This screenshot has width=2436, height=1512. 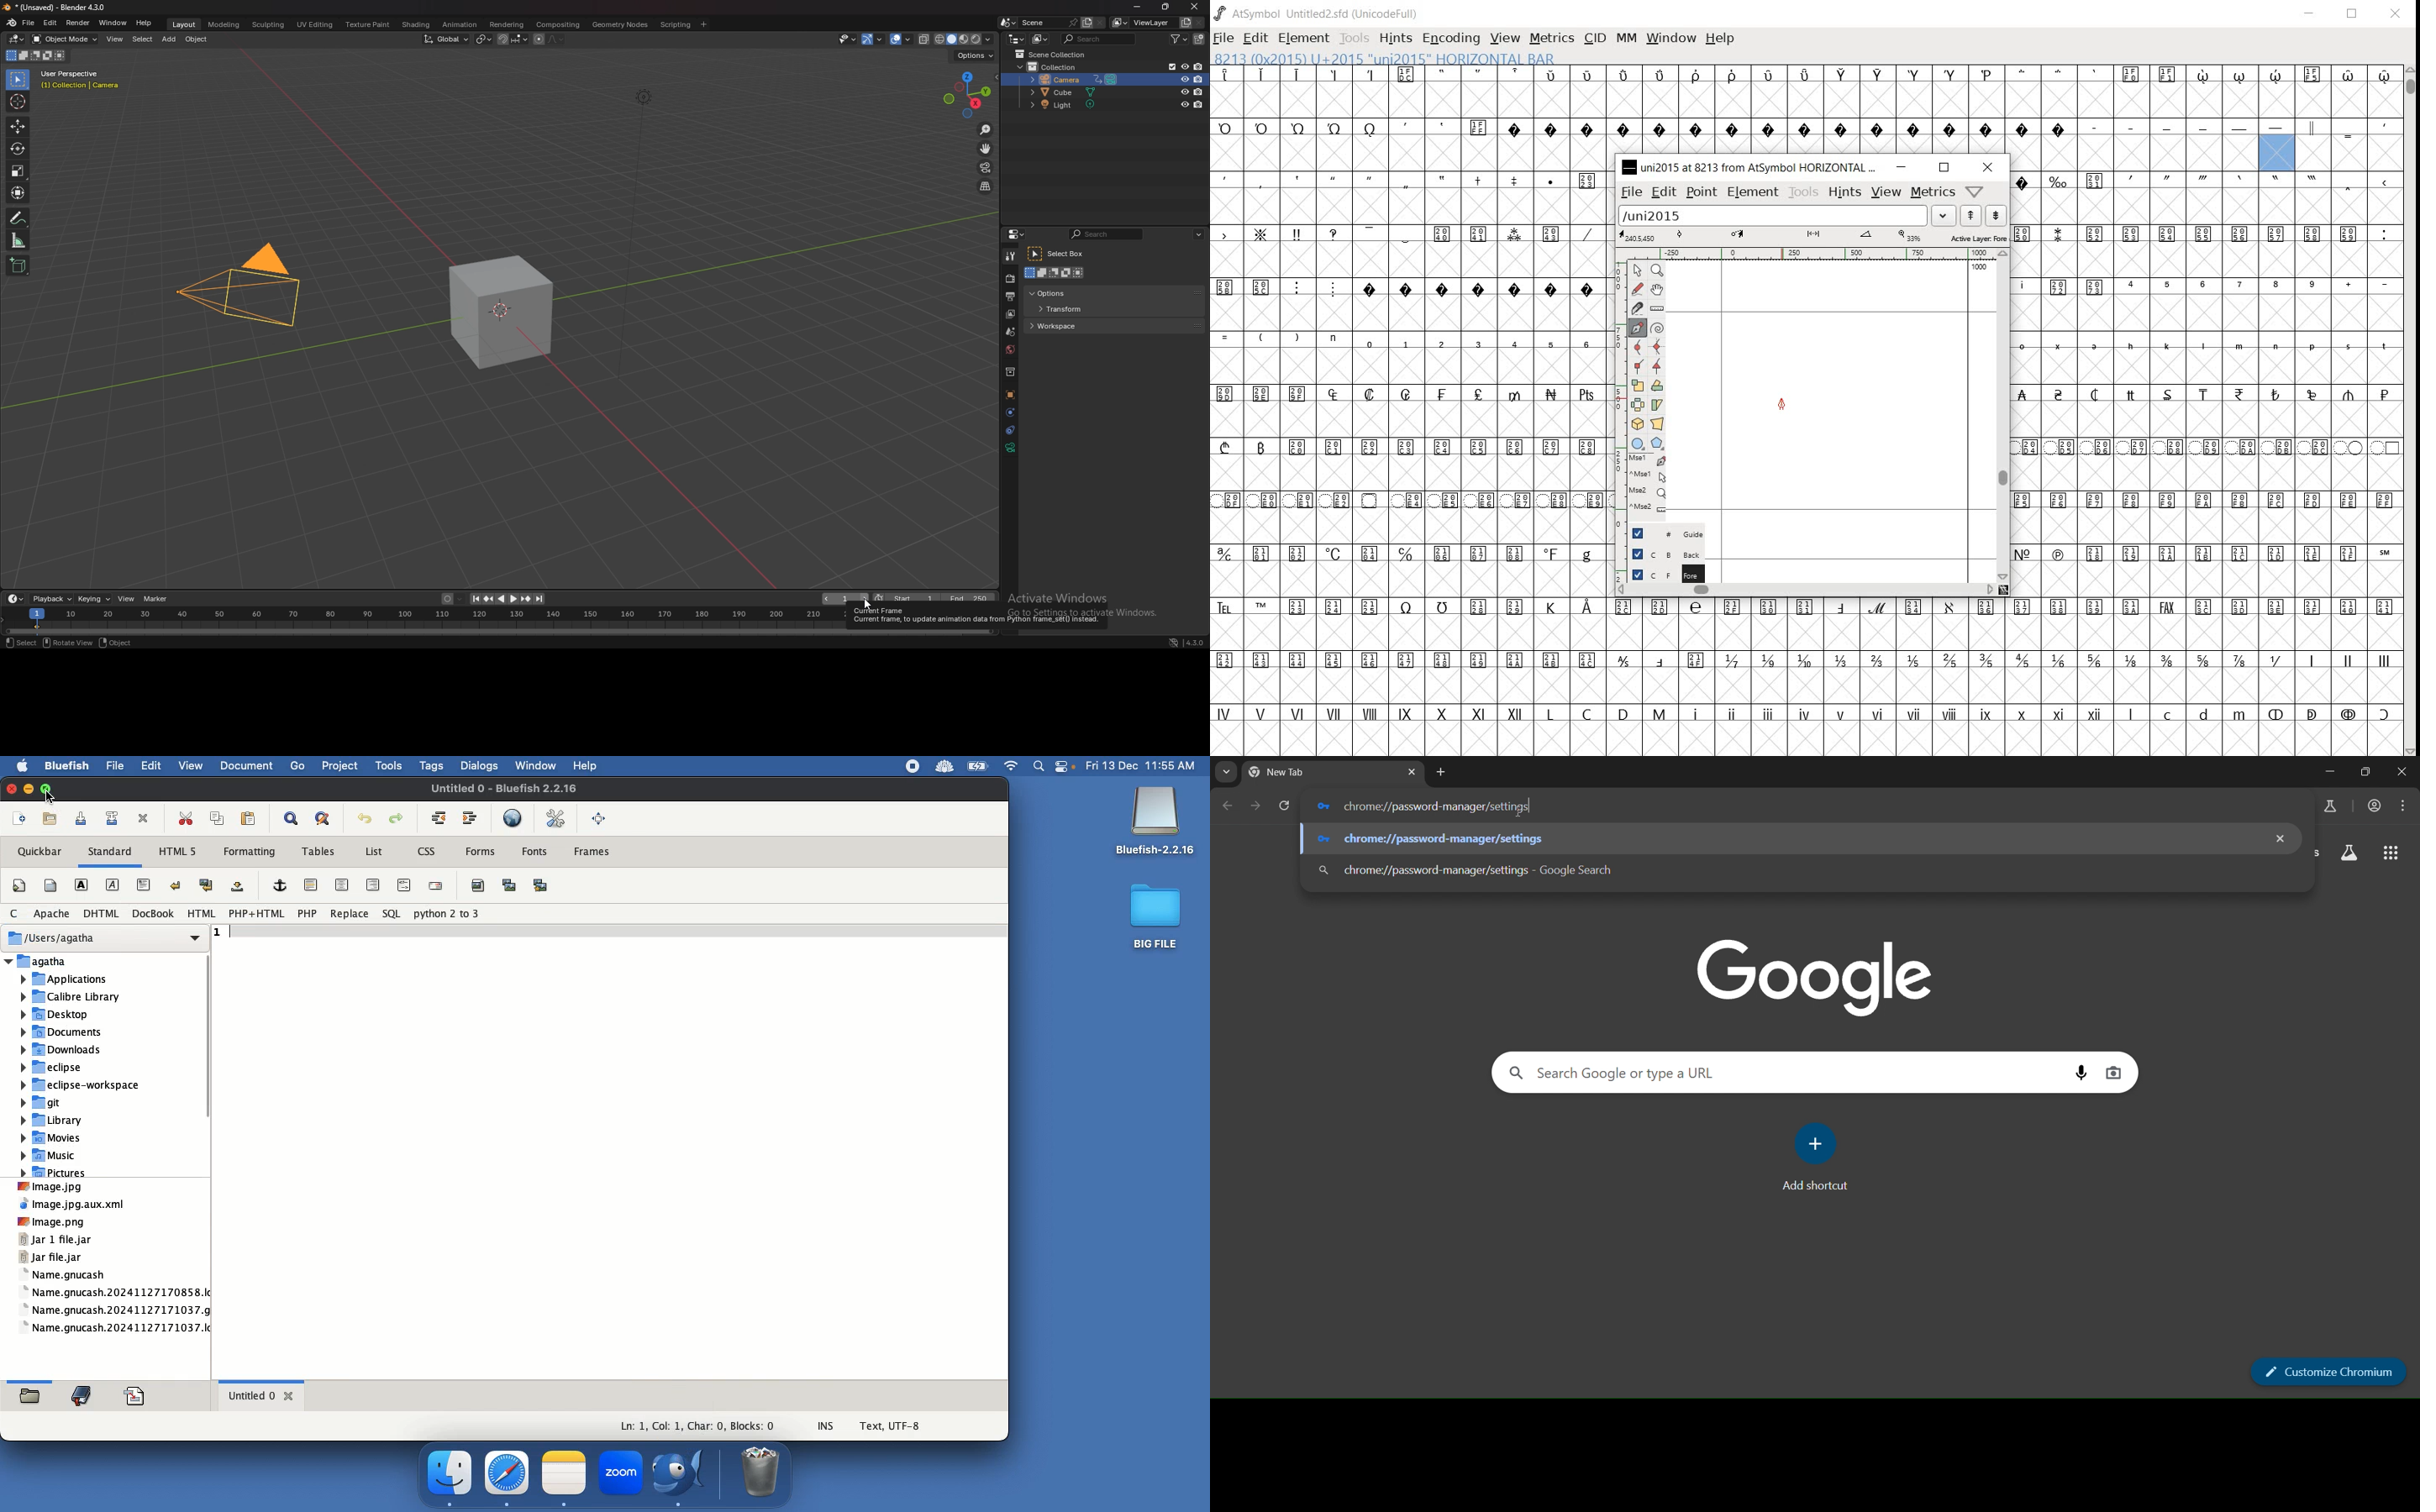 I want to click on close, so click(x=1988, y=167).